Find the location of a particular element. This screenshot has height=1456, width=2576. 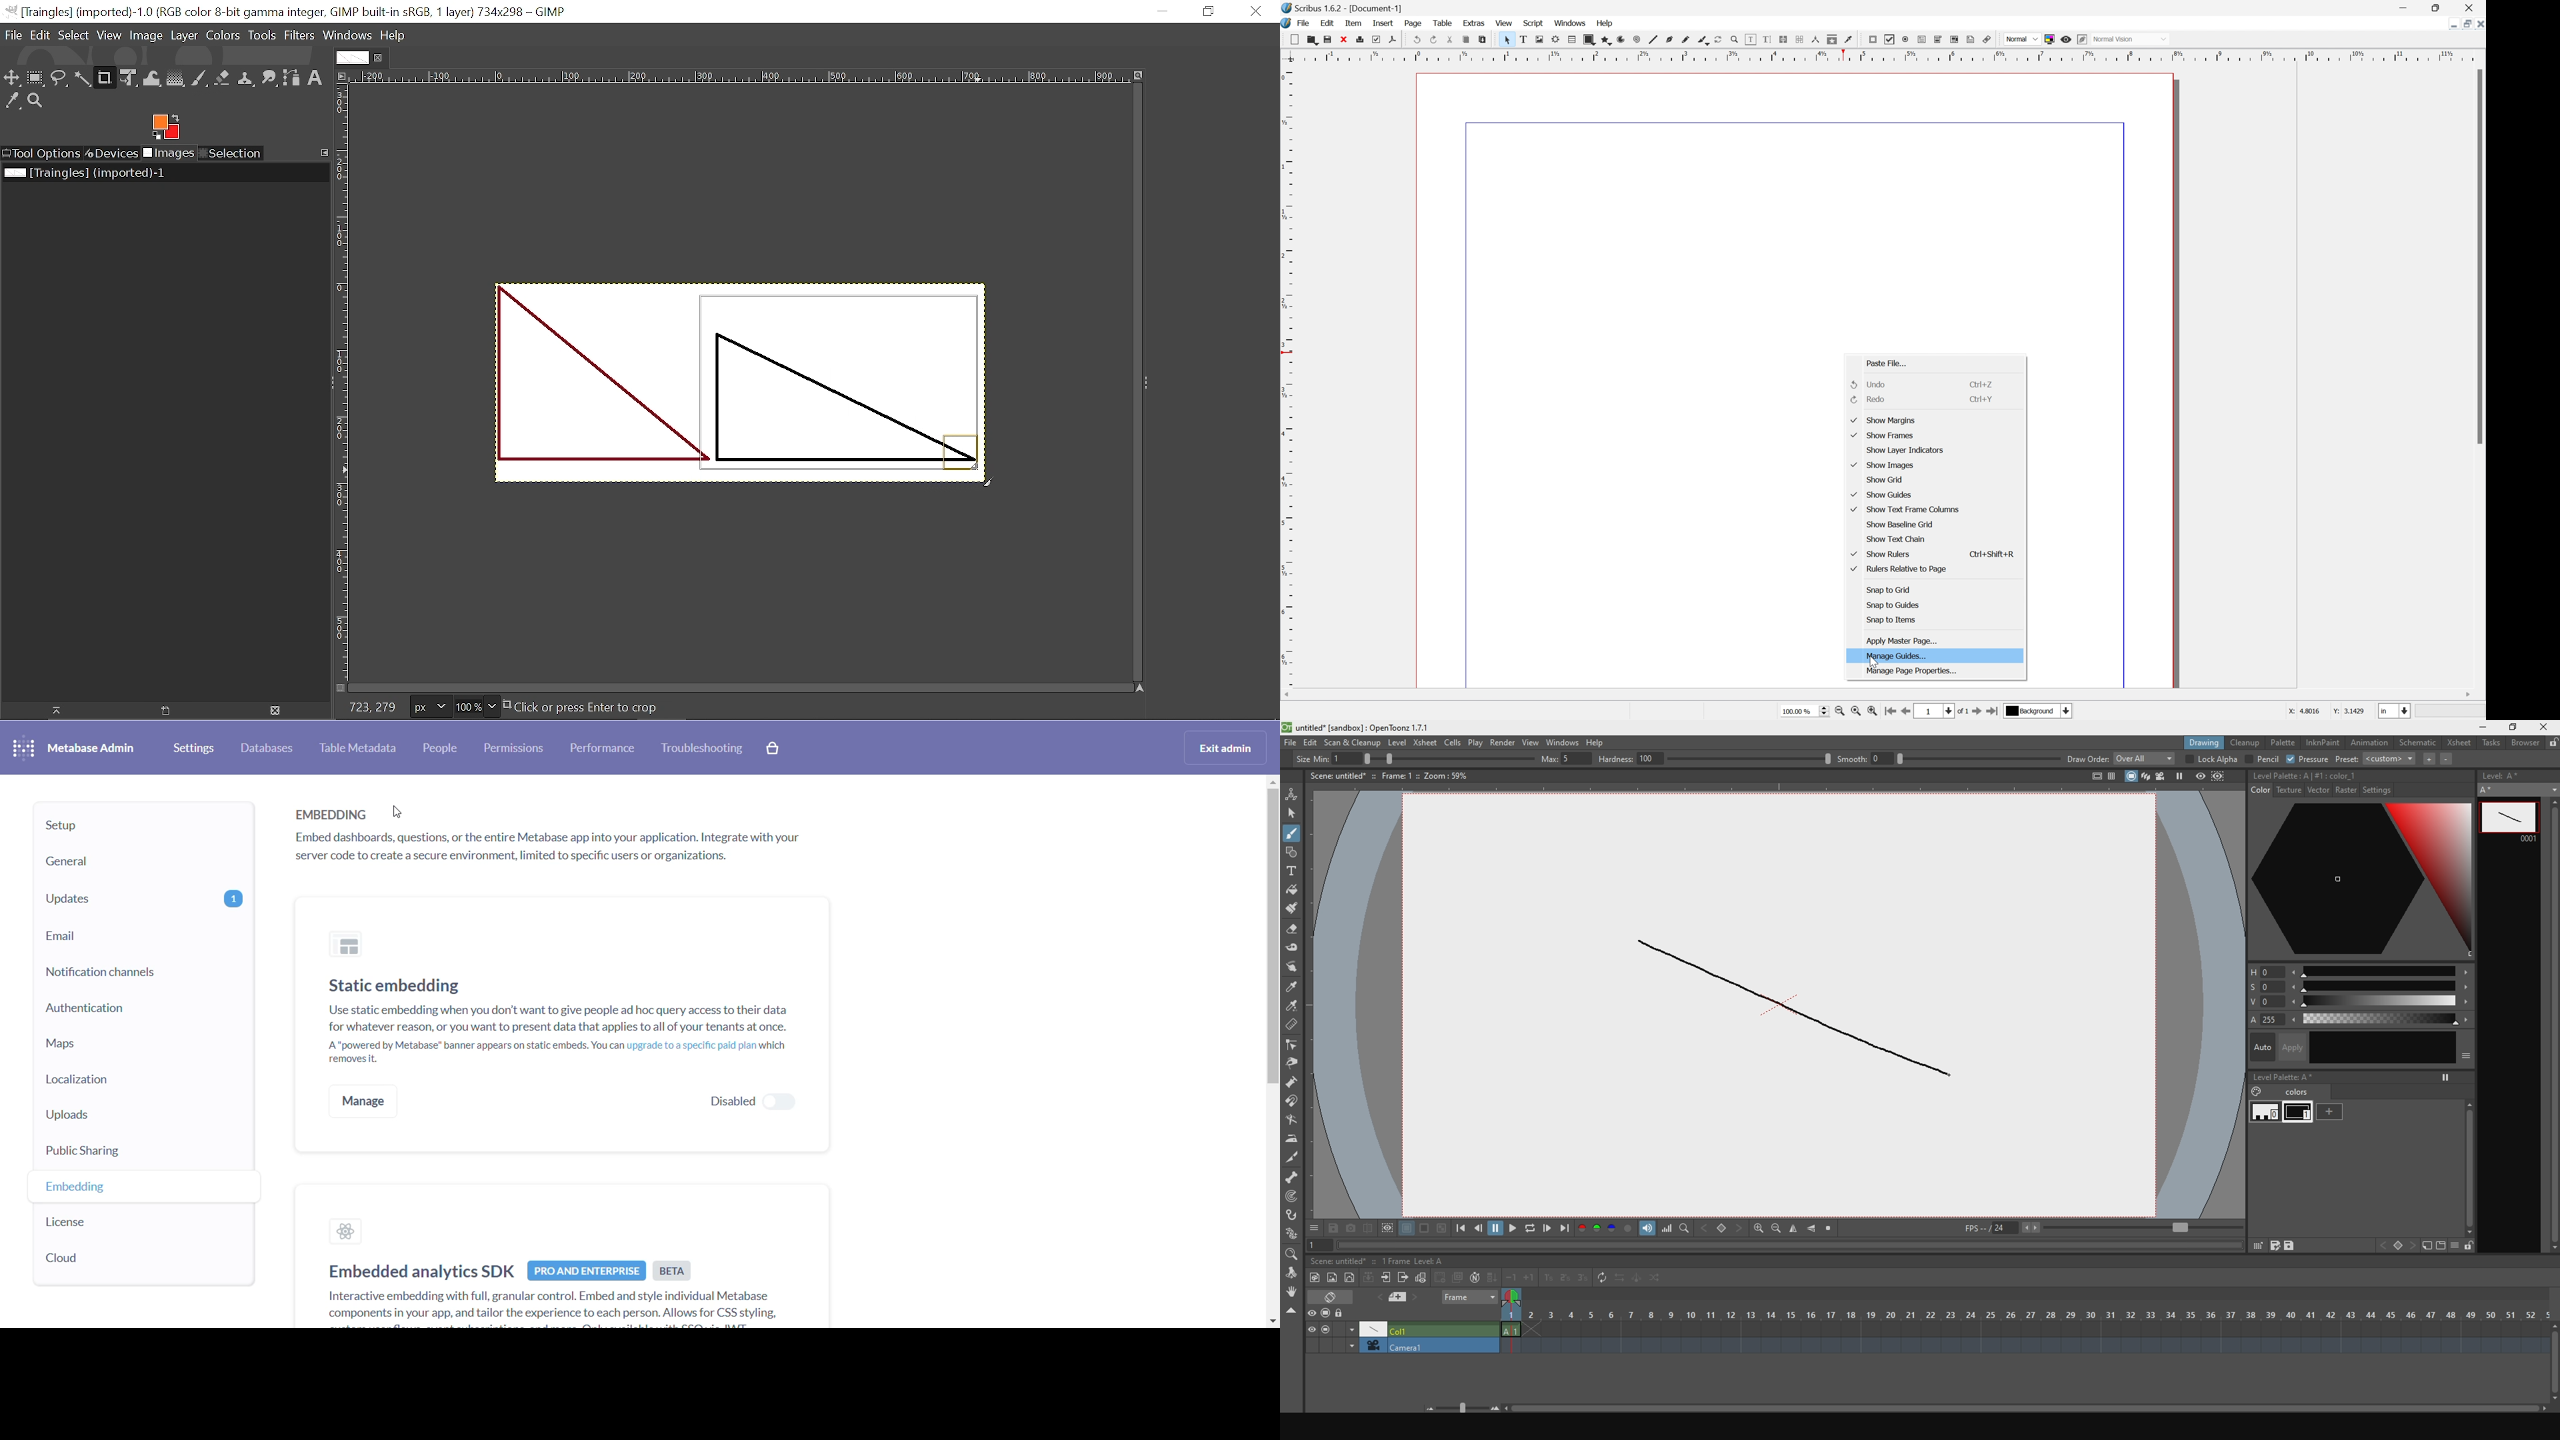

link annotation is located at coordinates (1987, 39).